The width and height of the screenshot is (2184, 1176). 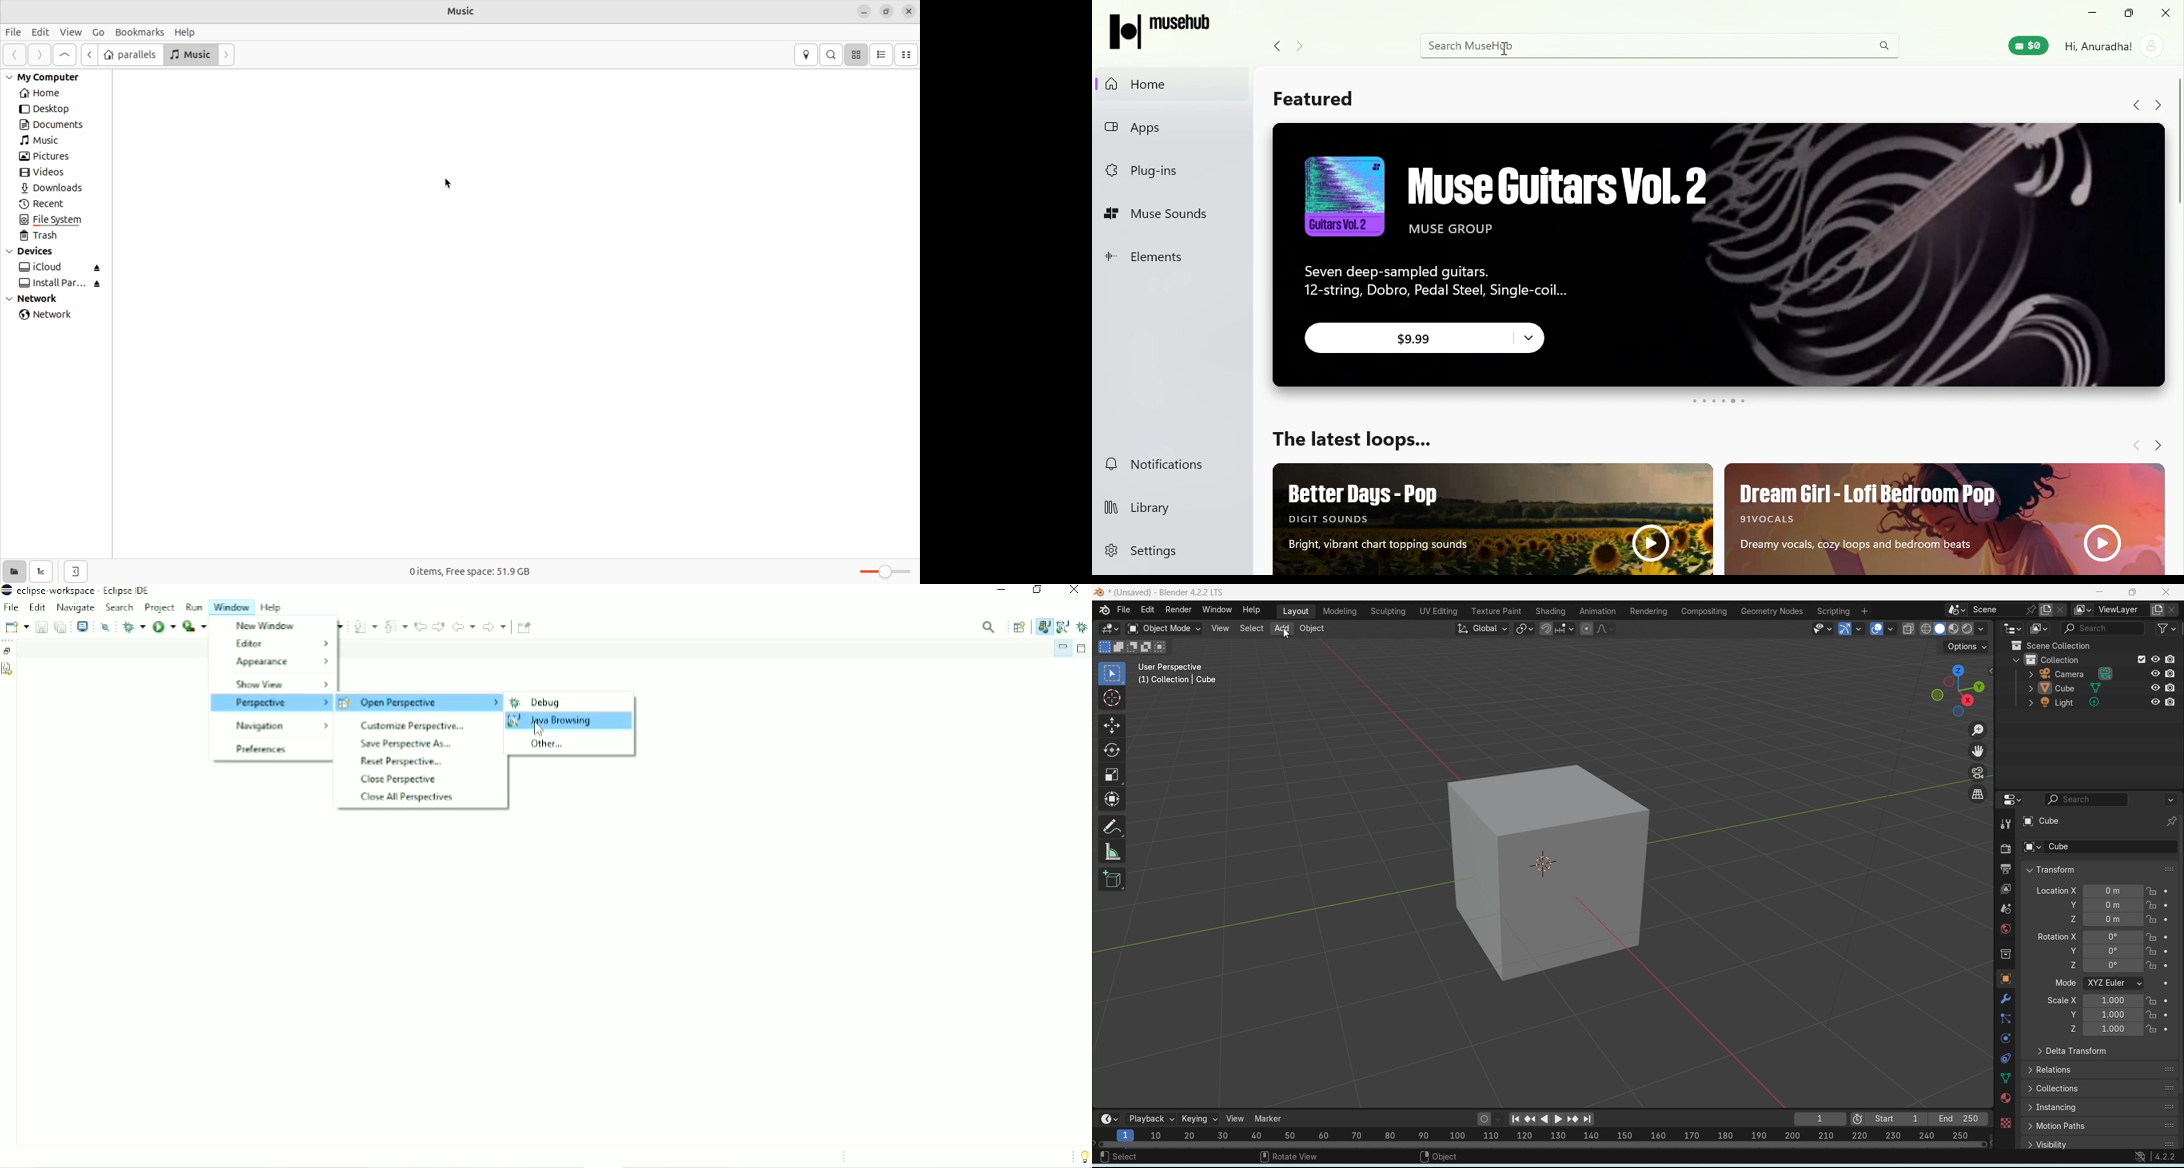 I want to click on Add cube, so click(x=1113, y=879).